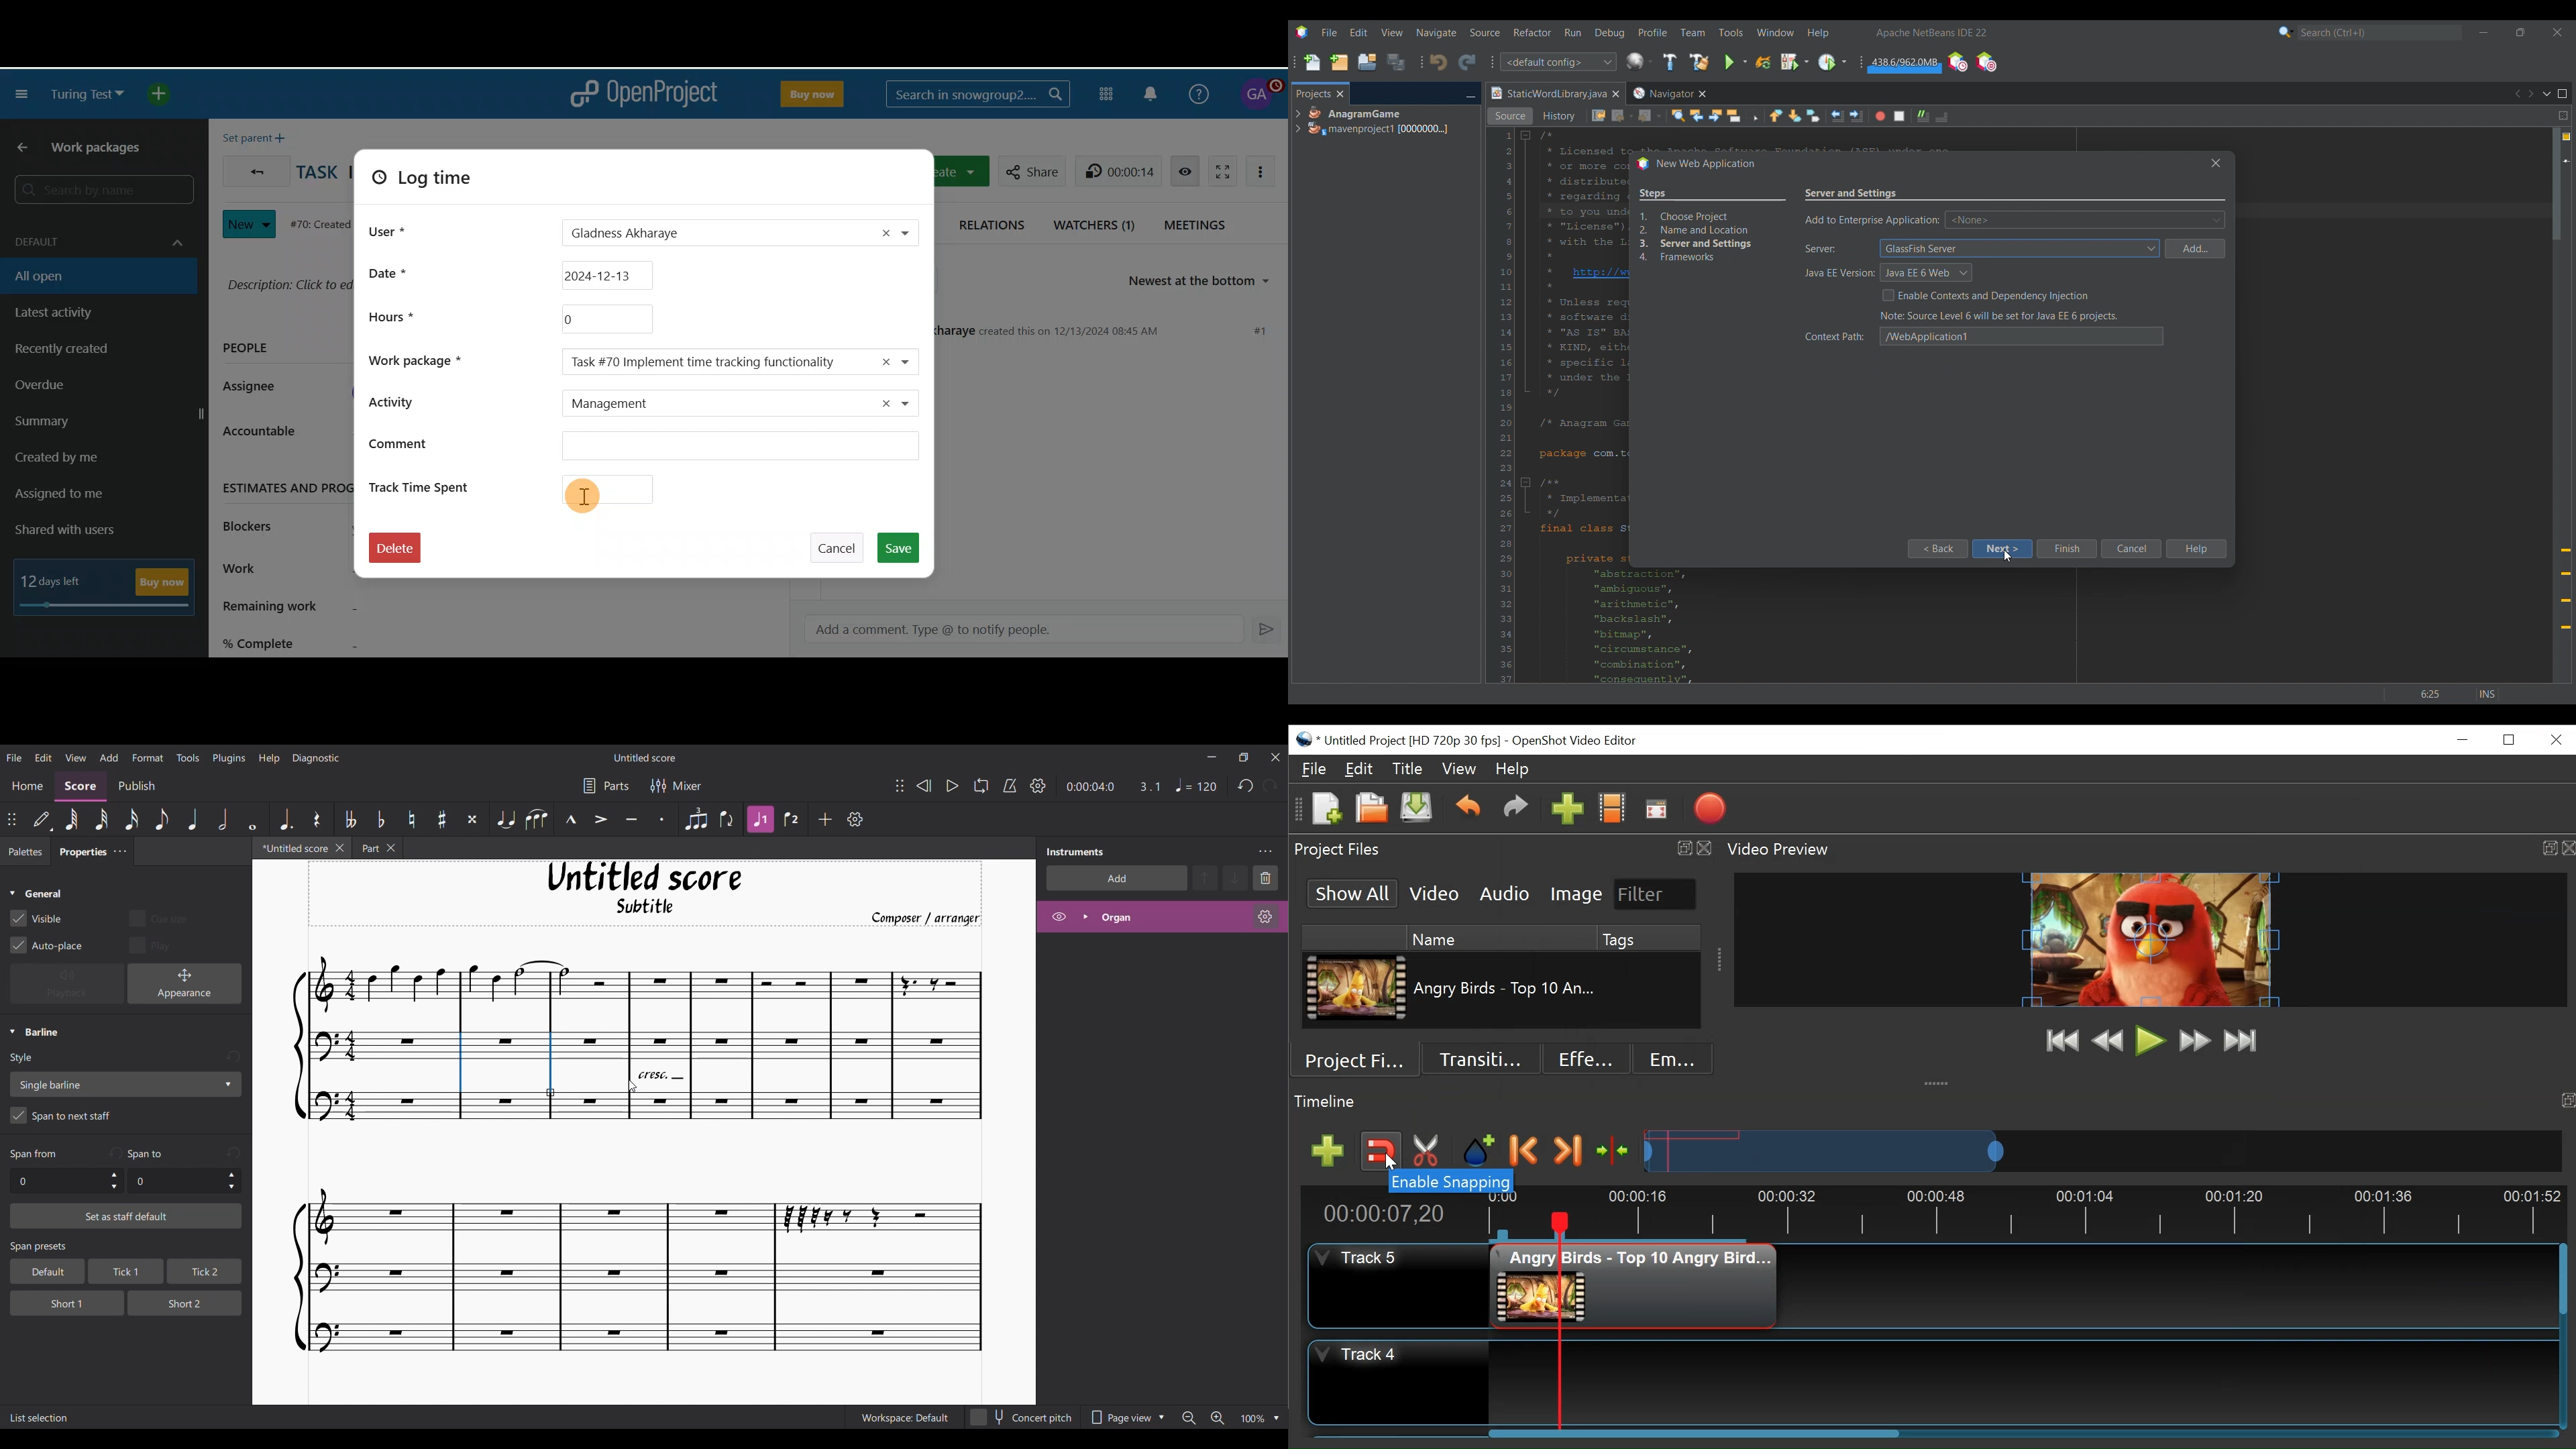 The height and width of the screenshot is (1456, 2576). I want to click on Parts settings, so click(606, 786).